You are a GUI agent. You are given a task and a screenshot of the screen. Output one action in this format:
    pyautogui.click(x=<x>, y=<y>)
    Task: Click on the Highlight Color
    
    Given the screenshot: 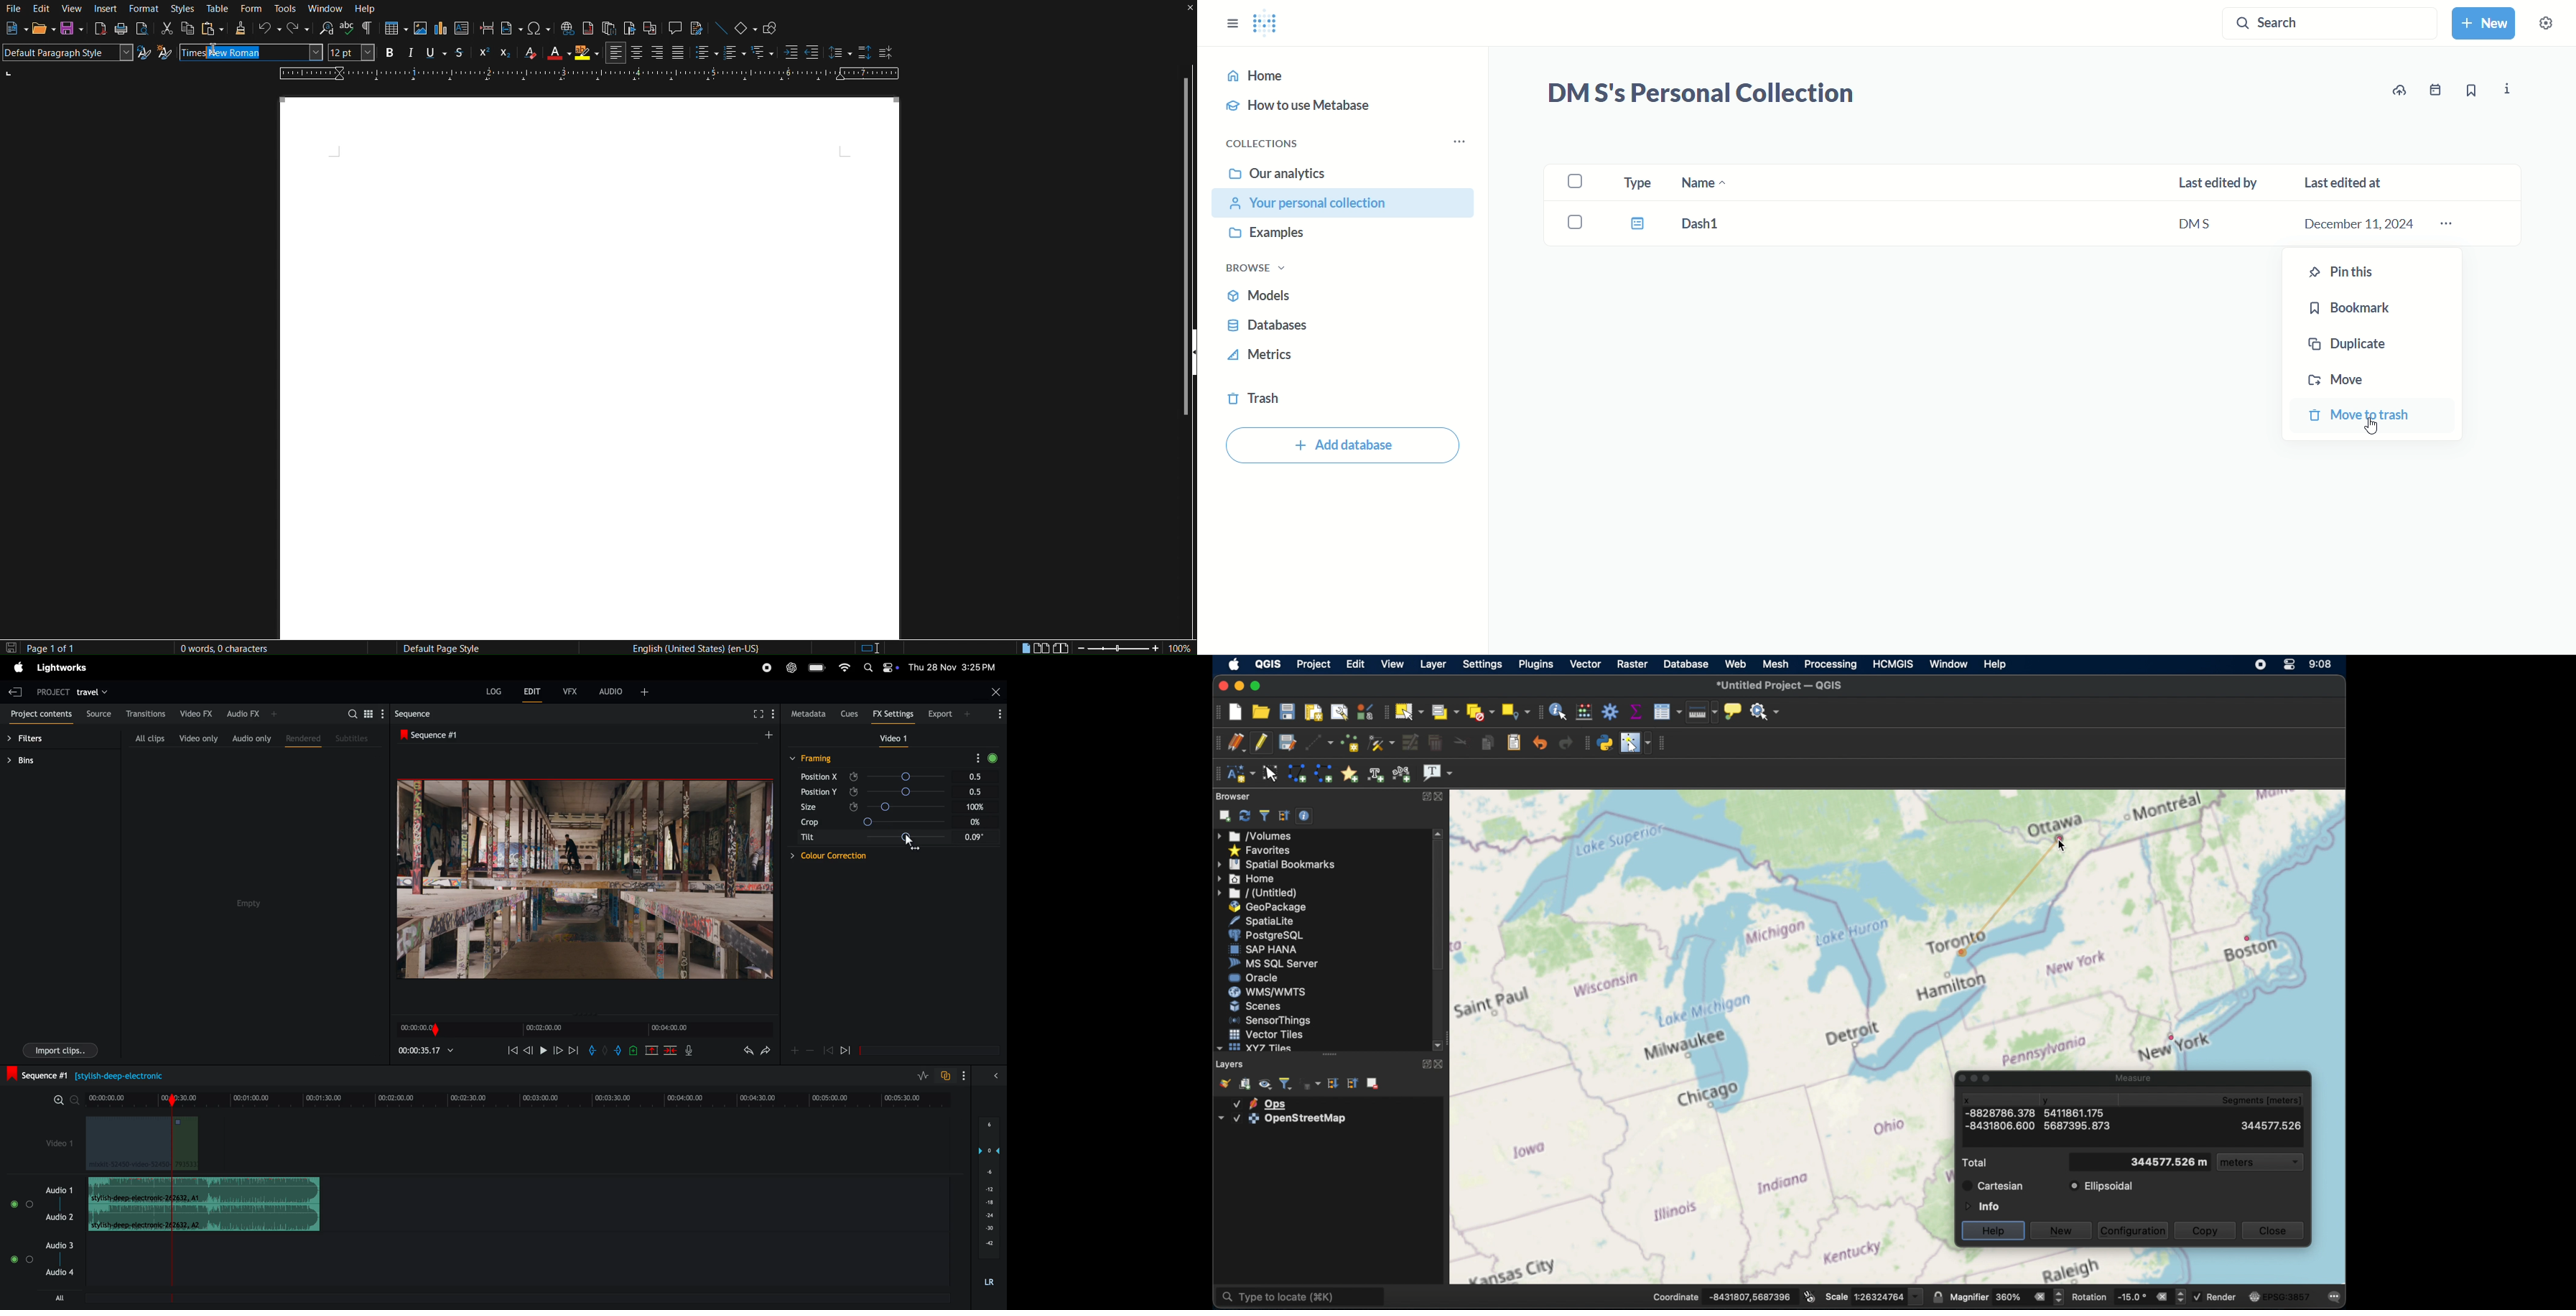 What is the action you would take?
    pyautogui.click(x=586, y=54)
    